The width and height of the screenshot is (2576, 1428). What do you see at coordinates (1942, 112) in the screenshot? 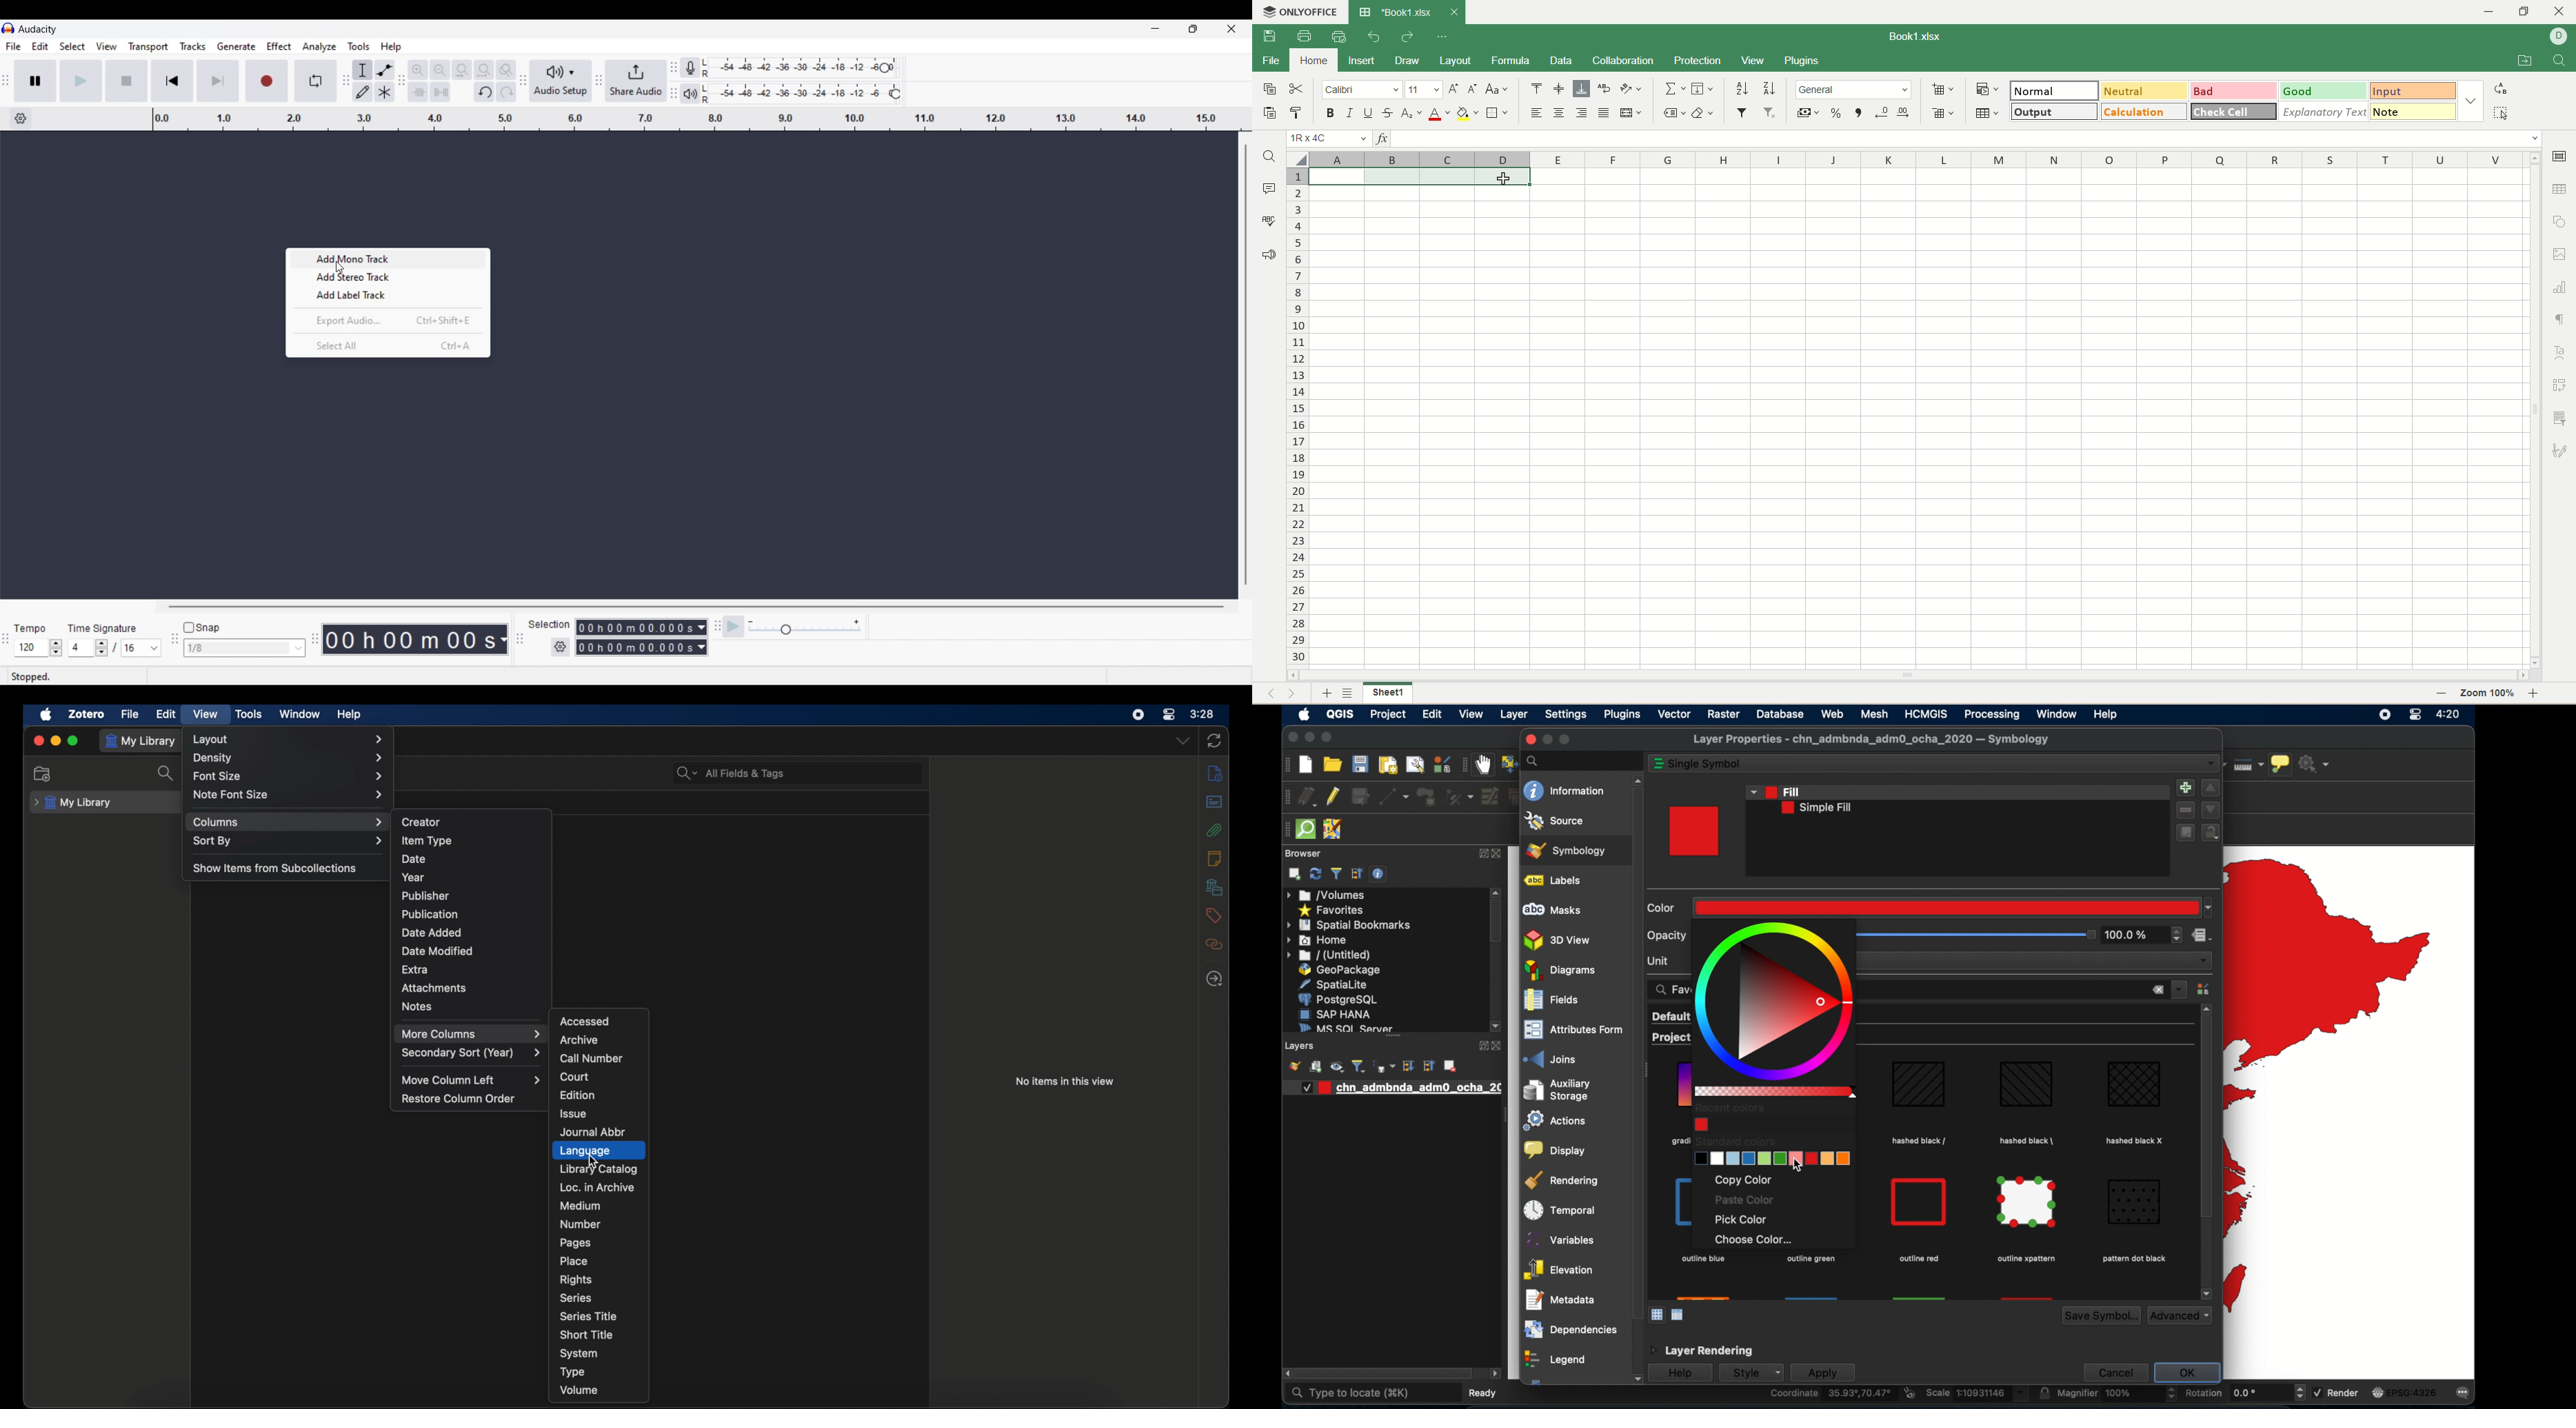
I see `remove cell` at bounding box center [1942, 112].